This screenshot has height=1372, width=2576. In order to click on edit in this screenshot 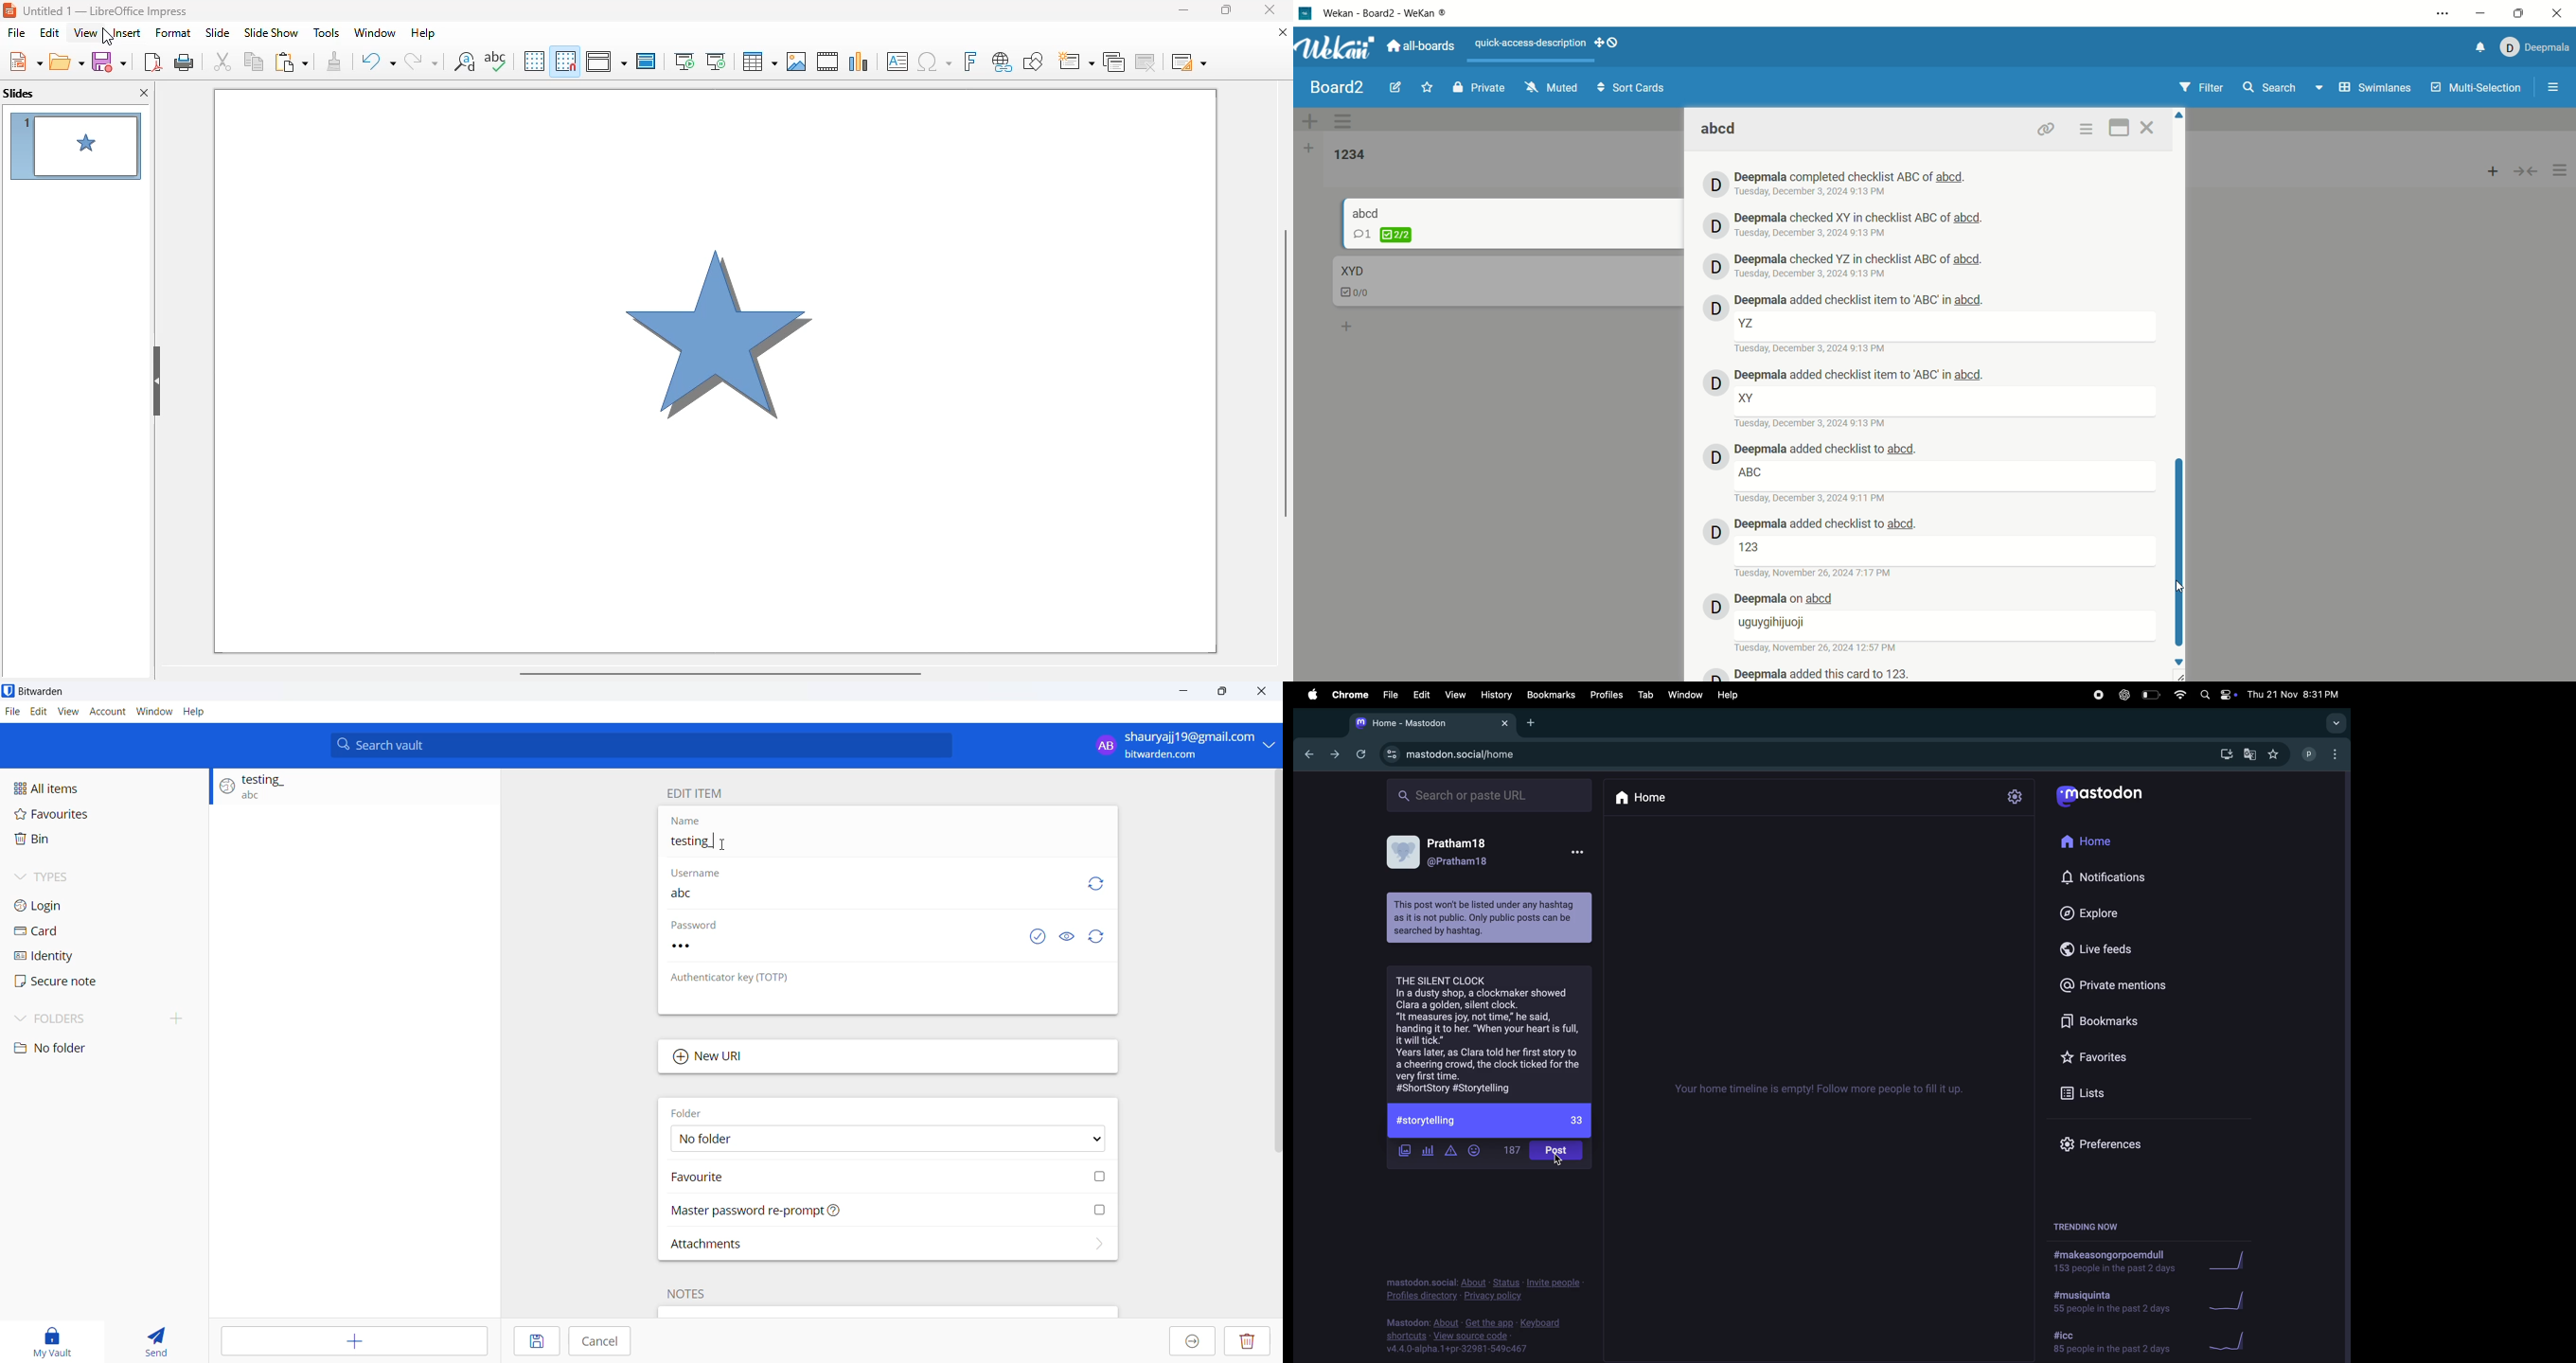, I will do `click(50, 32)`.